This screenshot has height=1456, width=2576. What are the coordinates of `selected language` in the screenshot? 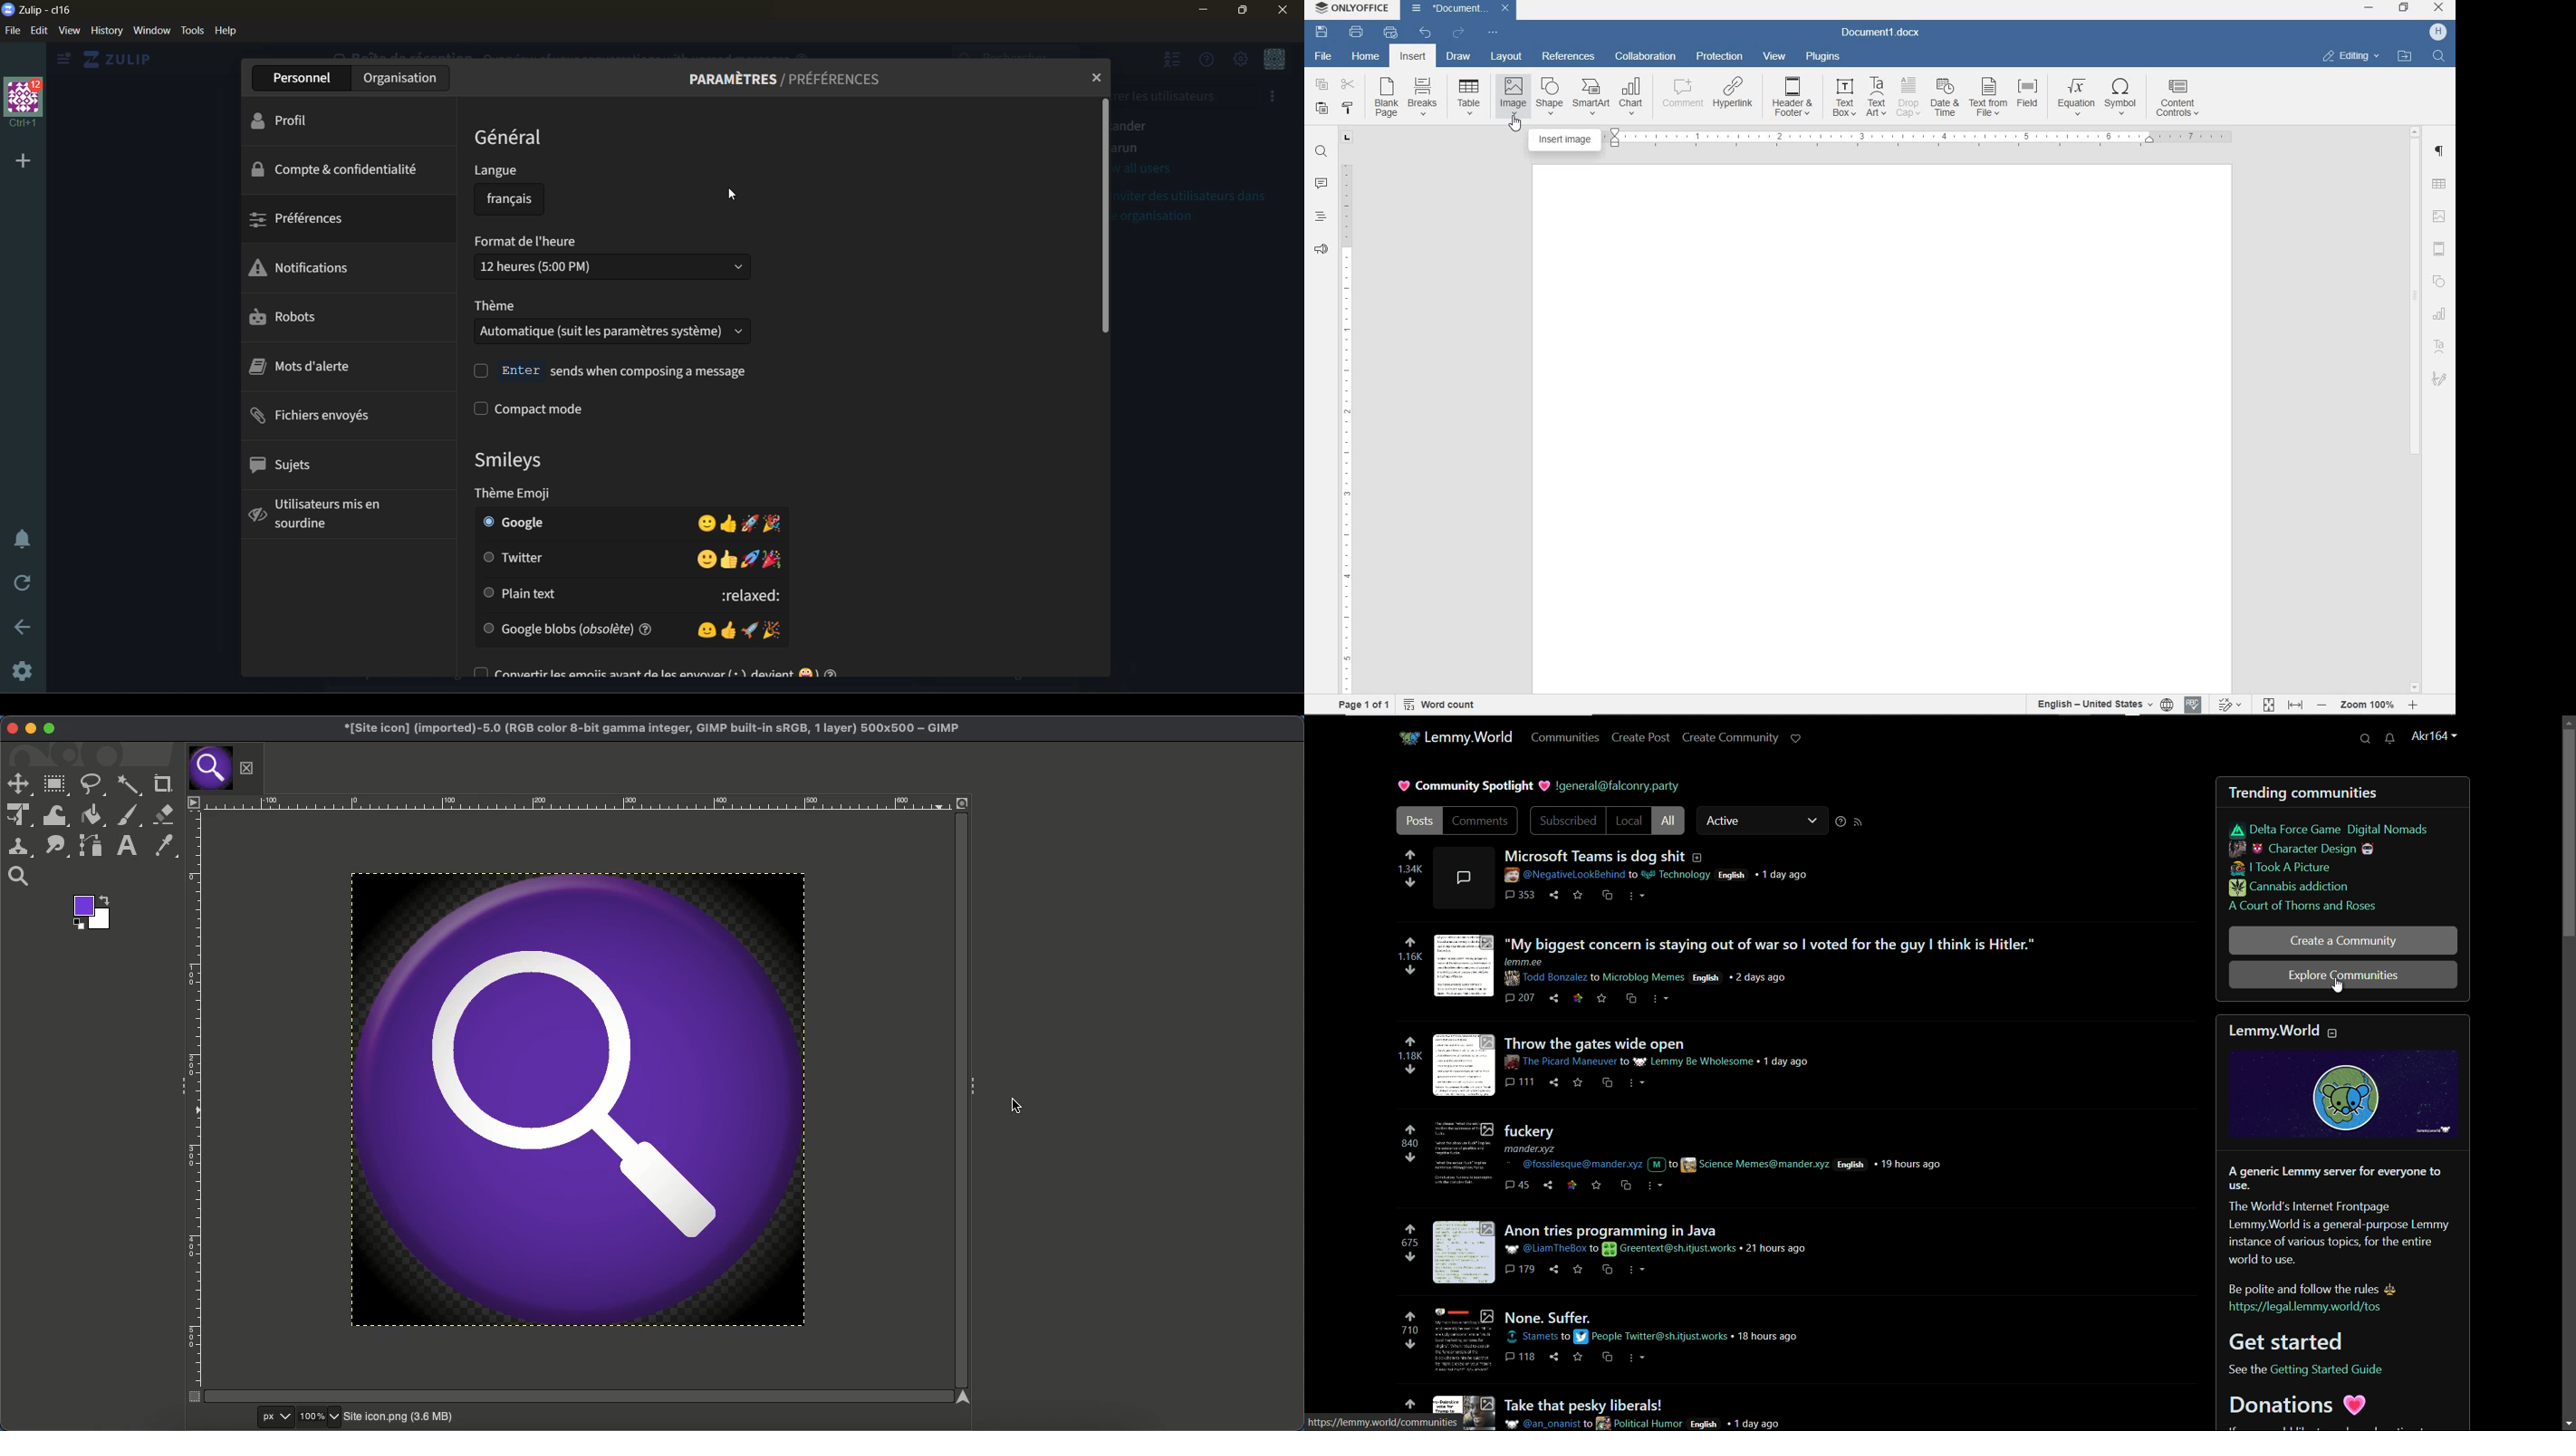 It's located at (501, 200).